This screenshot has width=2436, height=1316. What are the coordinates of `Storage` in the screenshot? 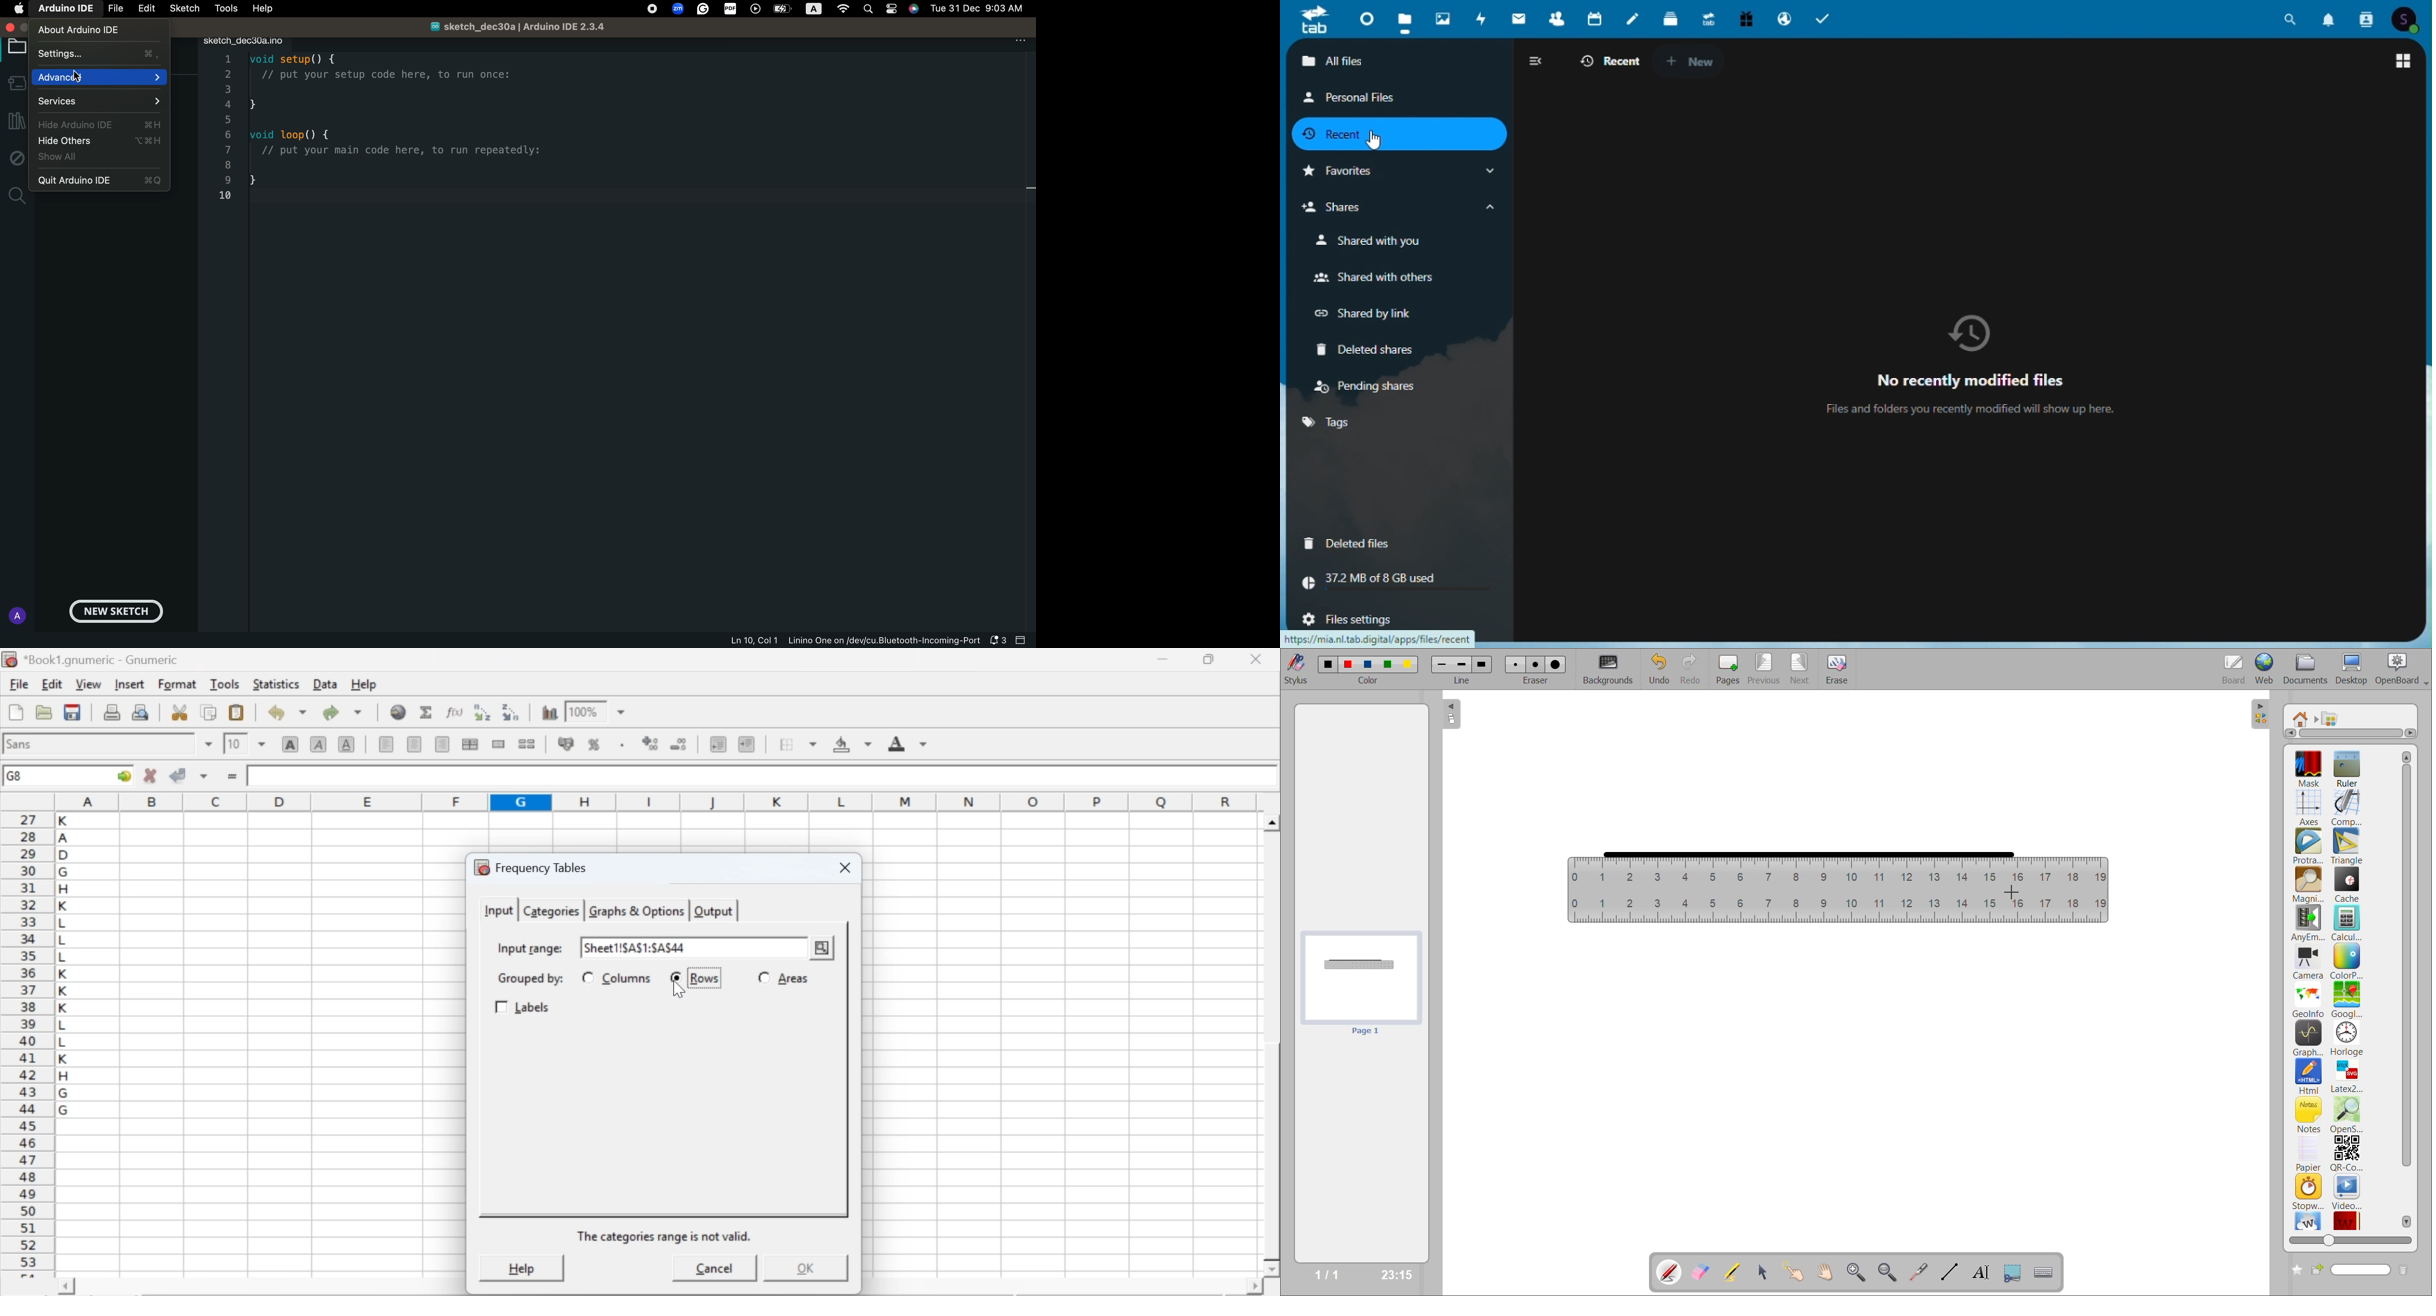 It's located at (1397, 579).